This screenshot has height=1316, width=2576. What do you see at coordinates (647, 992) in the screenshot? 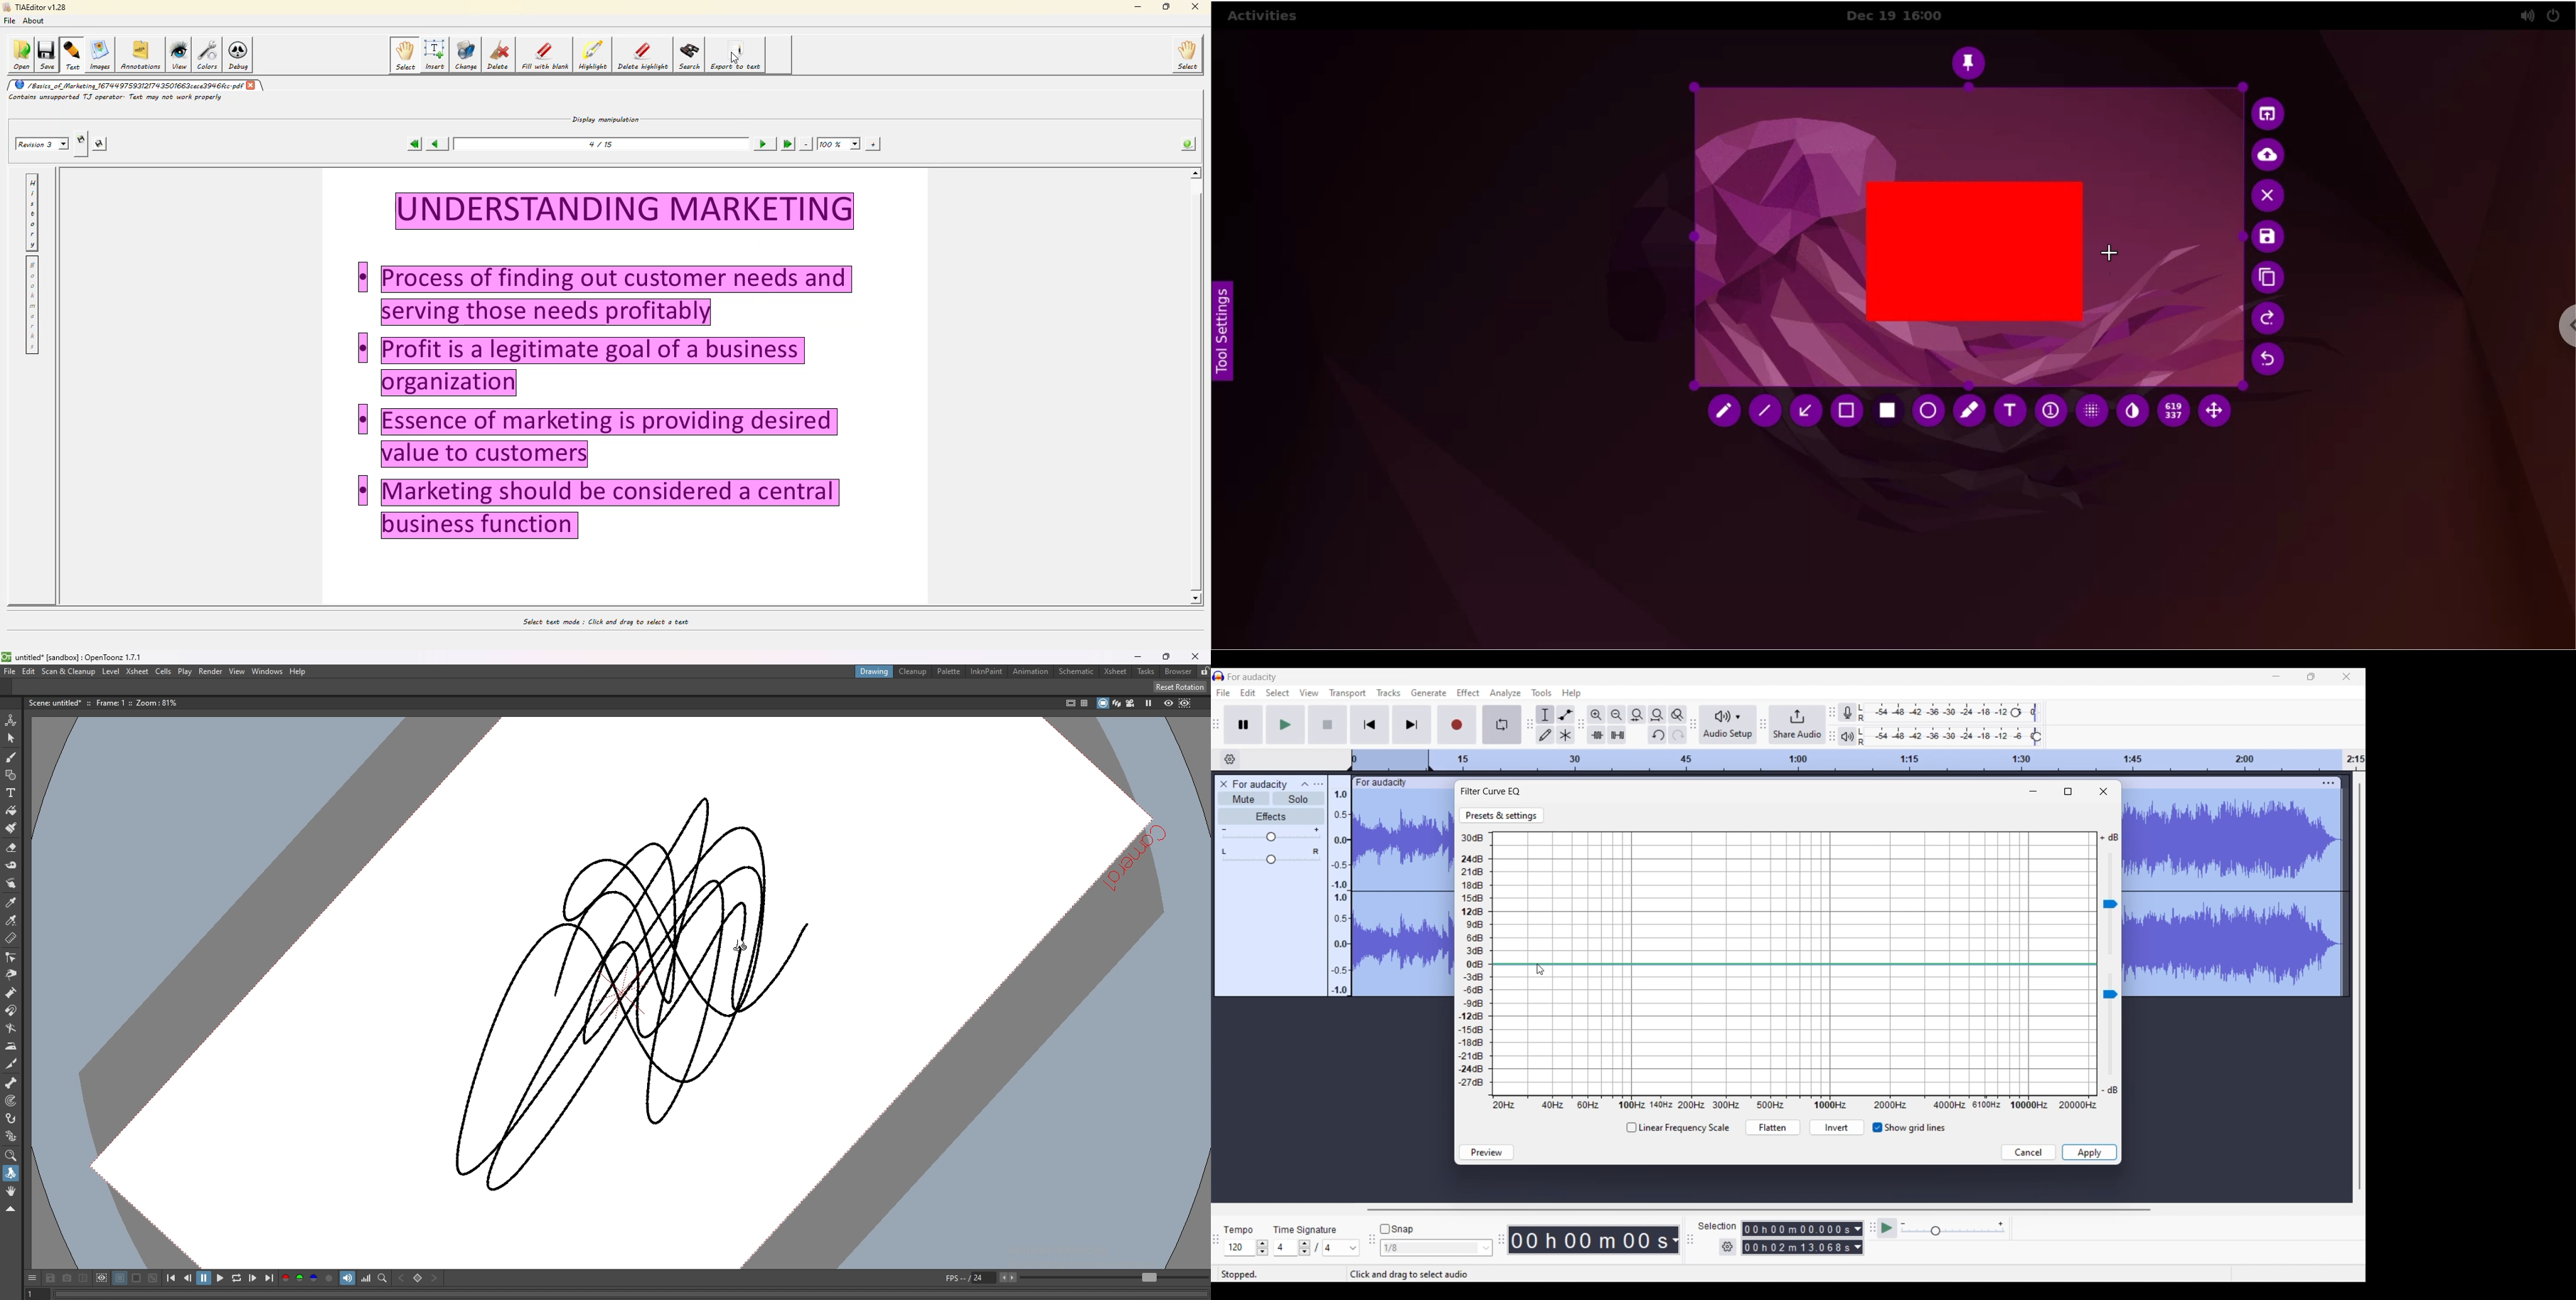
I see `canvas` at bounding box center [647, 992].